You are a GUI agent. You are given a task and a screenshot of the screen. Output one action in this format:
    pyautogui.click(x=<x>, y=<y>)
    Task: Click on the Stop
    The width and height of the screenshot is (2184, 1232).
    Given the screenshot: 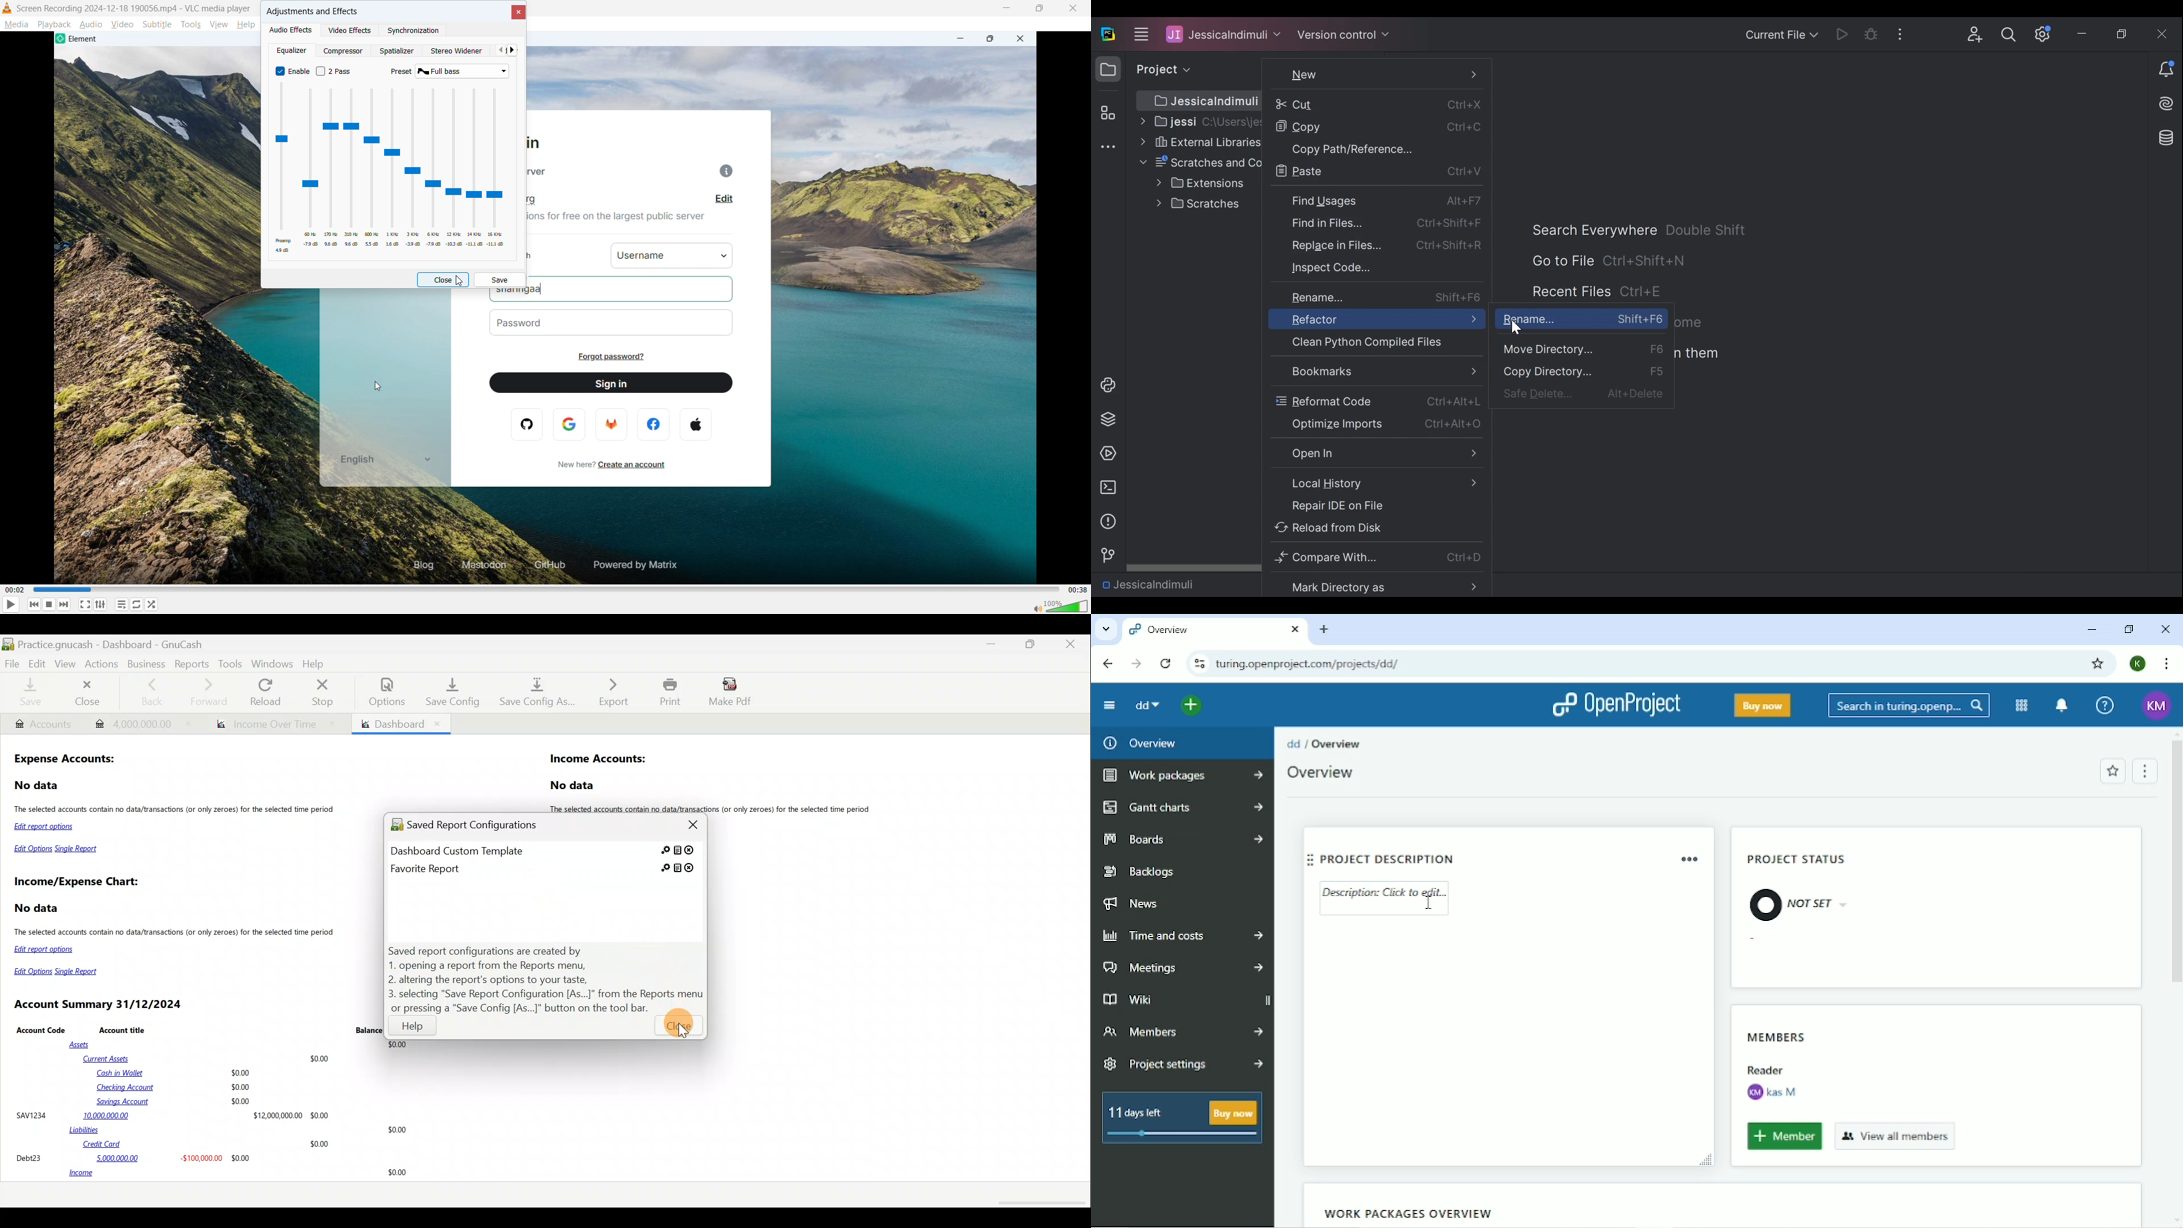 What is the action you would take?
    pyautogui.click(x=326, y=692)
    